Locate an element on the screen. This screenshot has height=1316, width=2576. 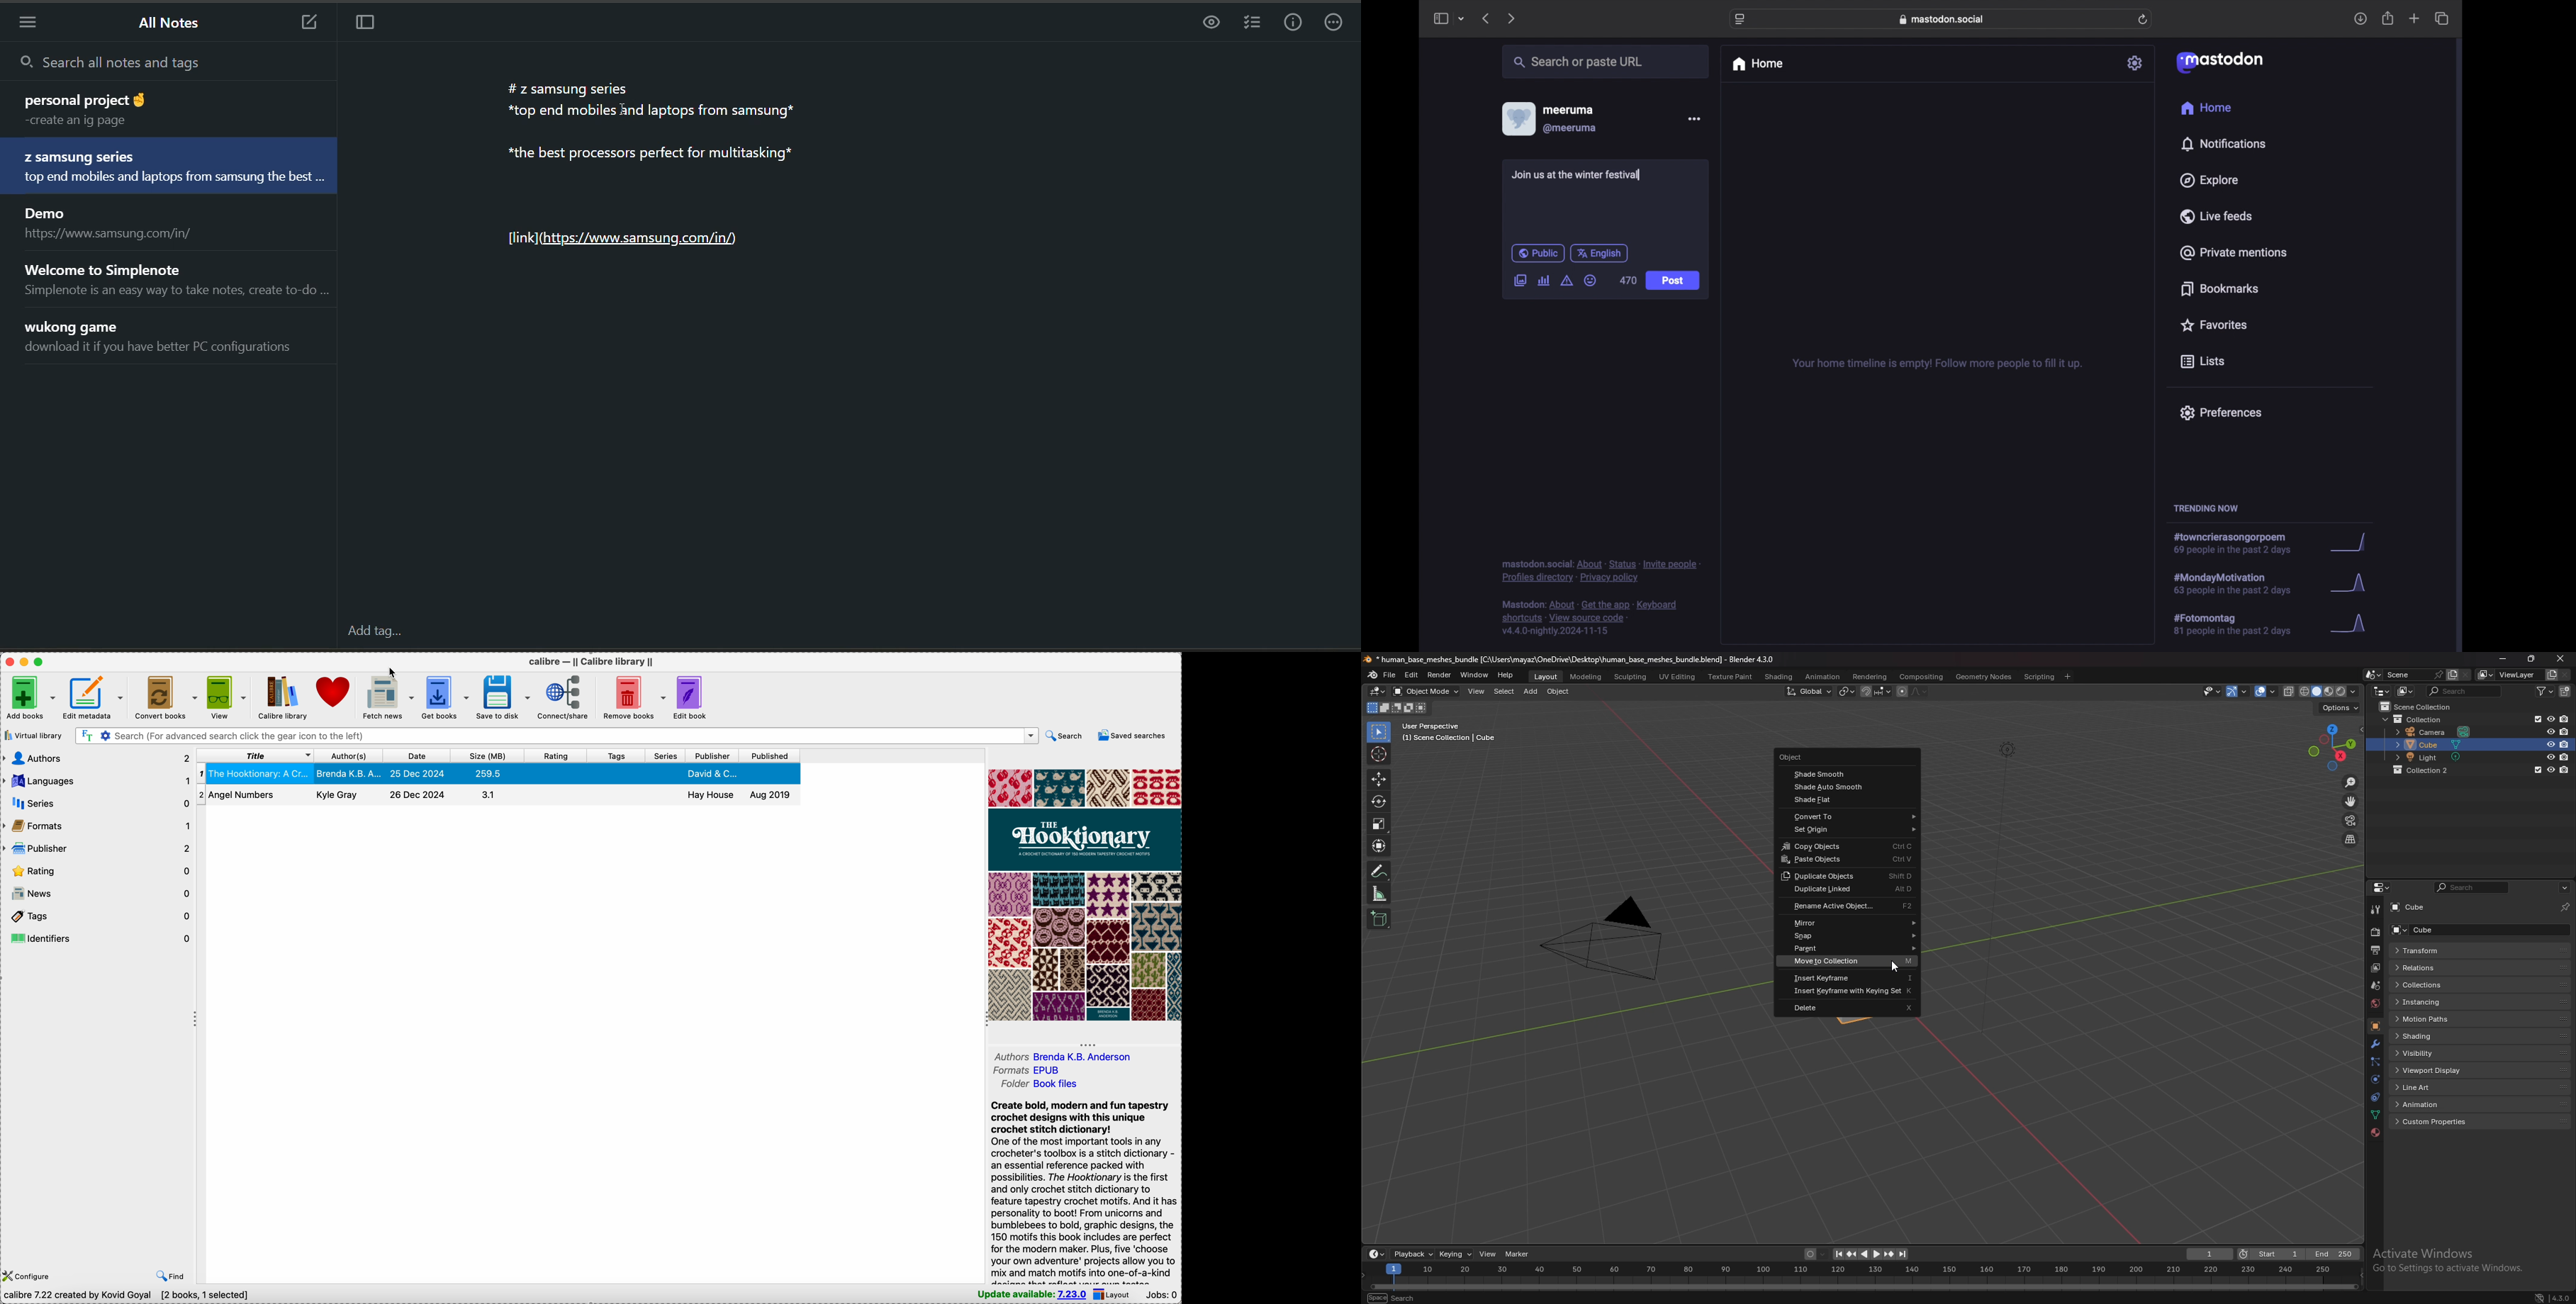
shading is located at coordinates (2441, 1036).